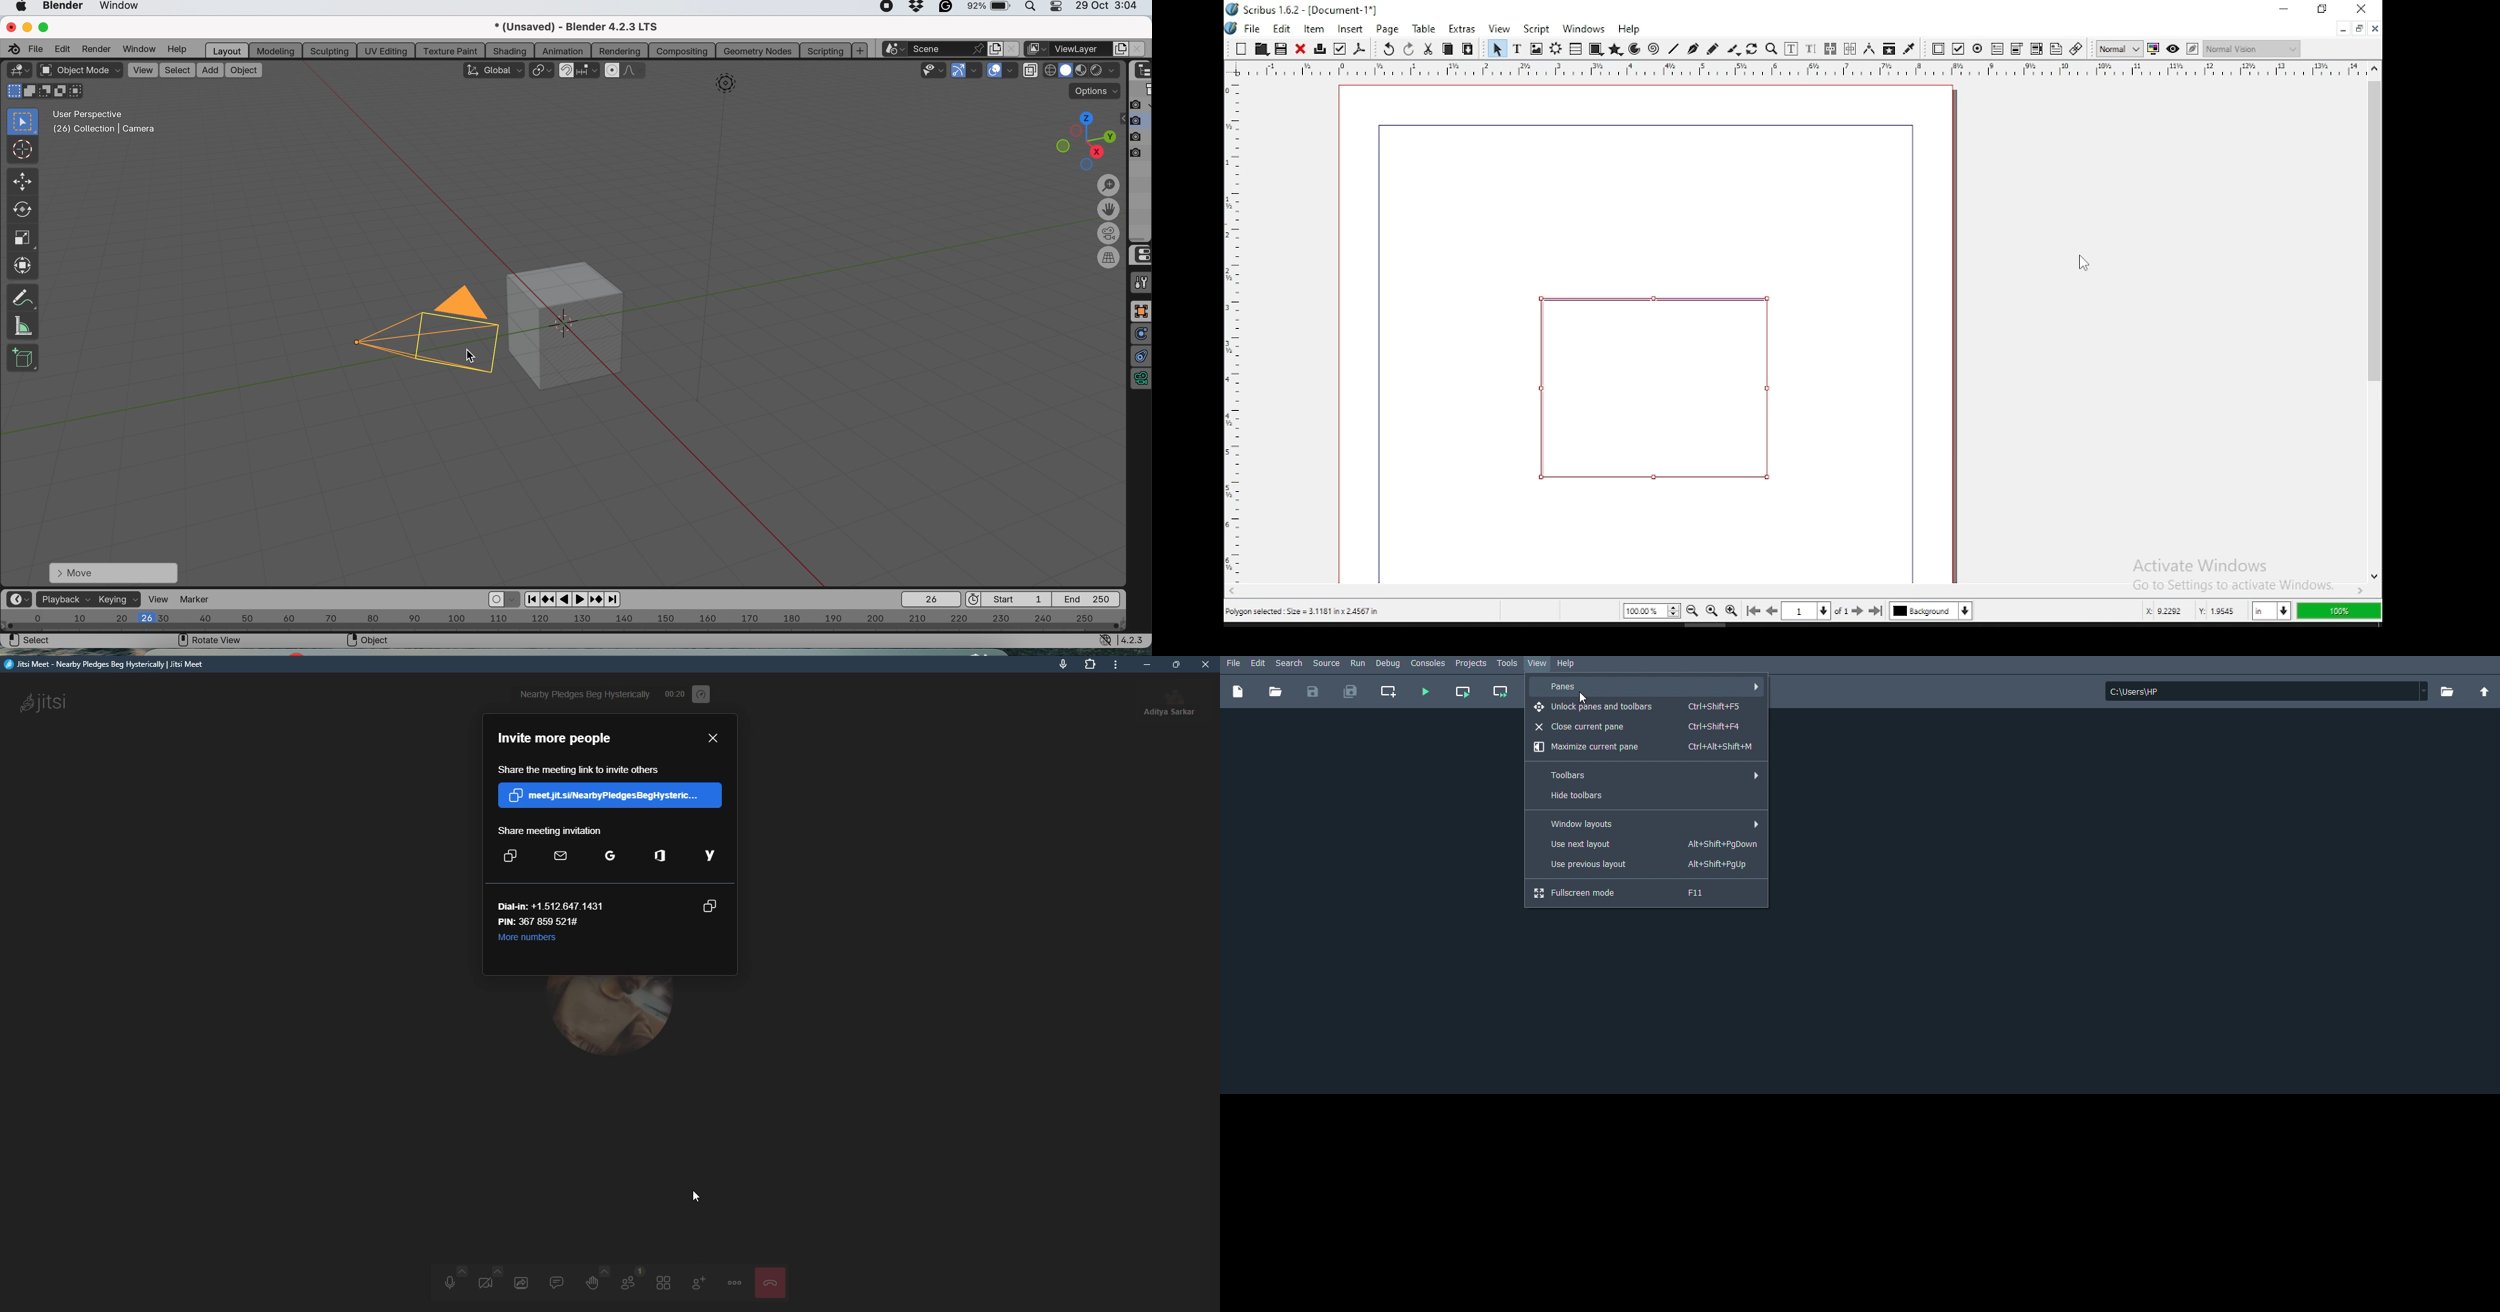  Describe the element at coordinates (636, 71) in the screenshot. I see `proportional editing fallout` at that location.